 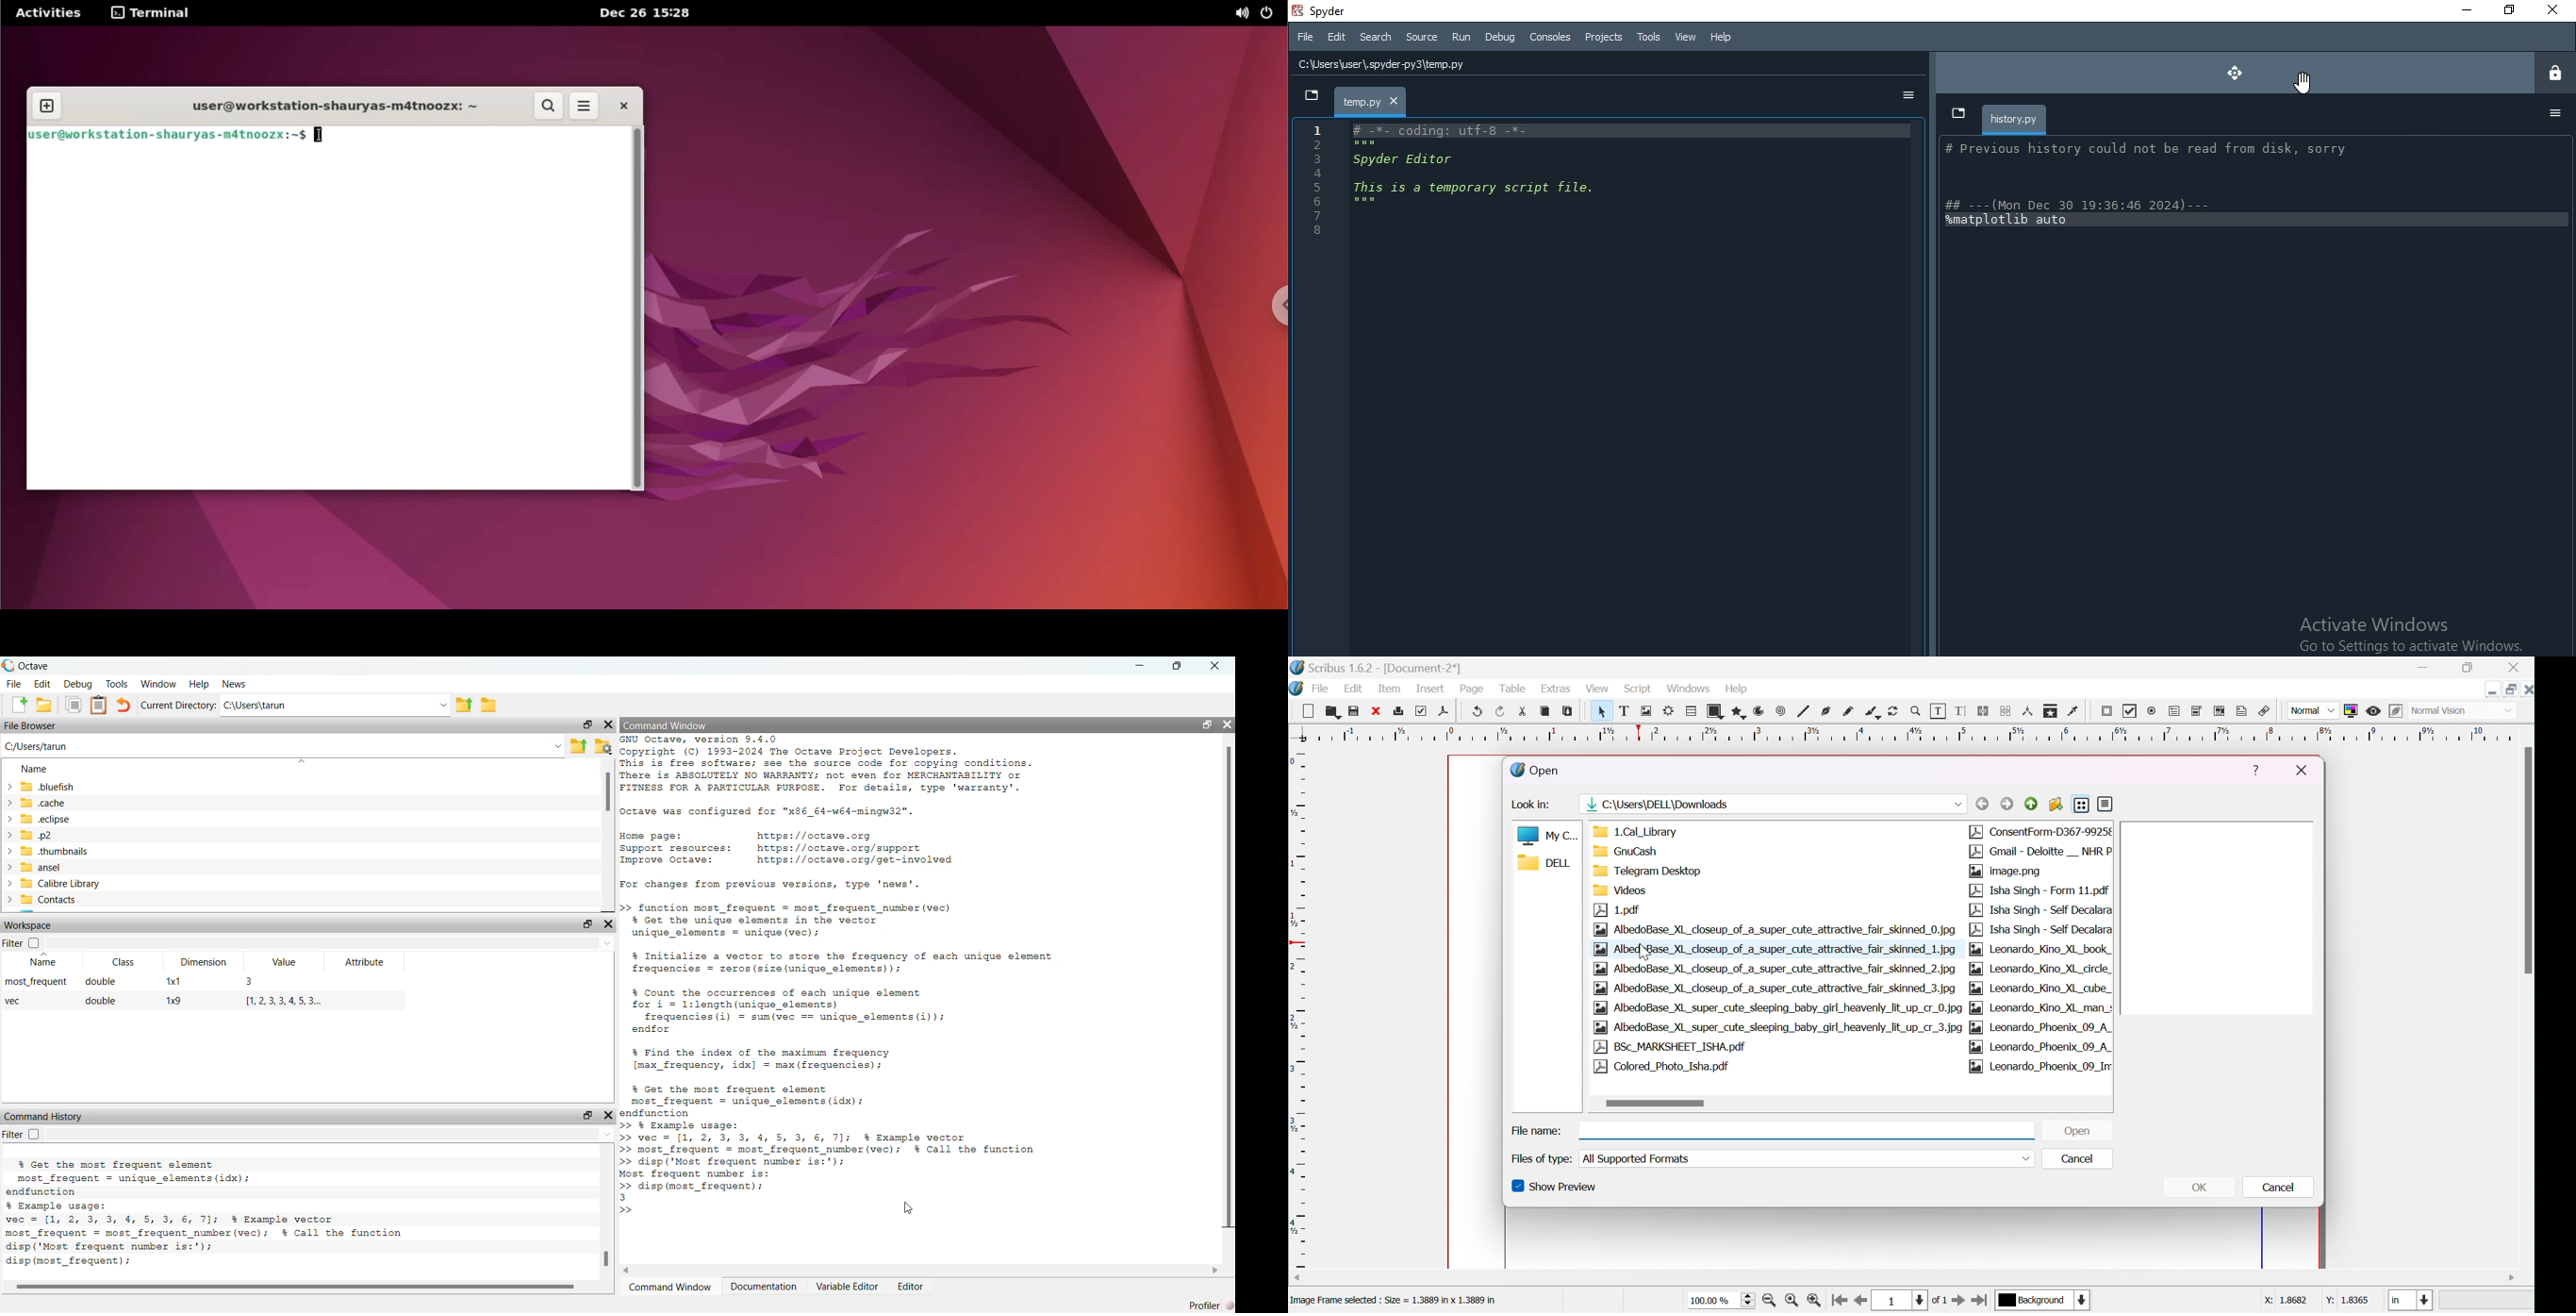 What do you see at coordinates (1423, 37) in the screenshot?
I see `Source` at bounding box center [1423, 37].